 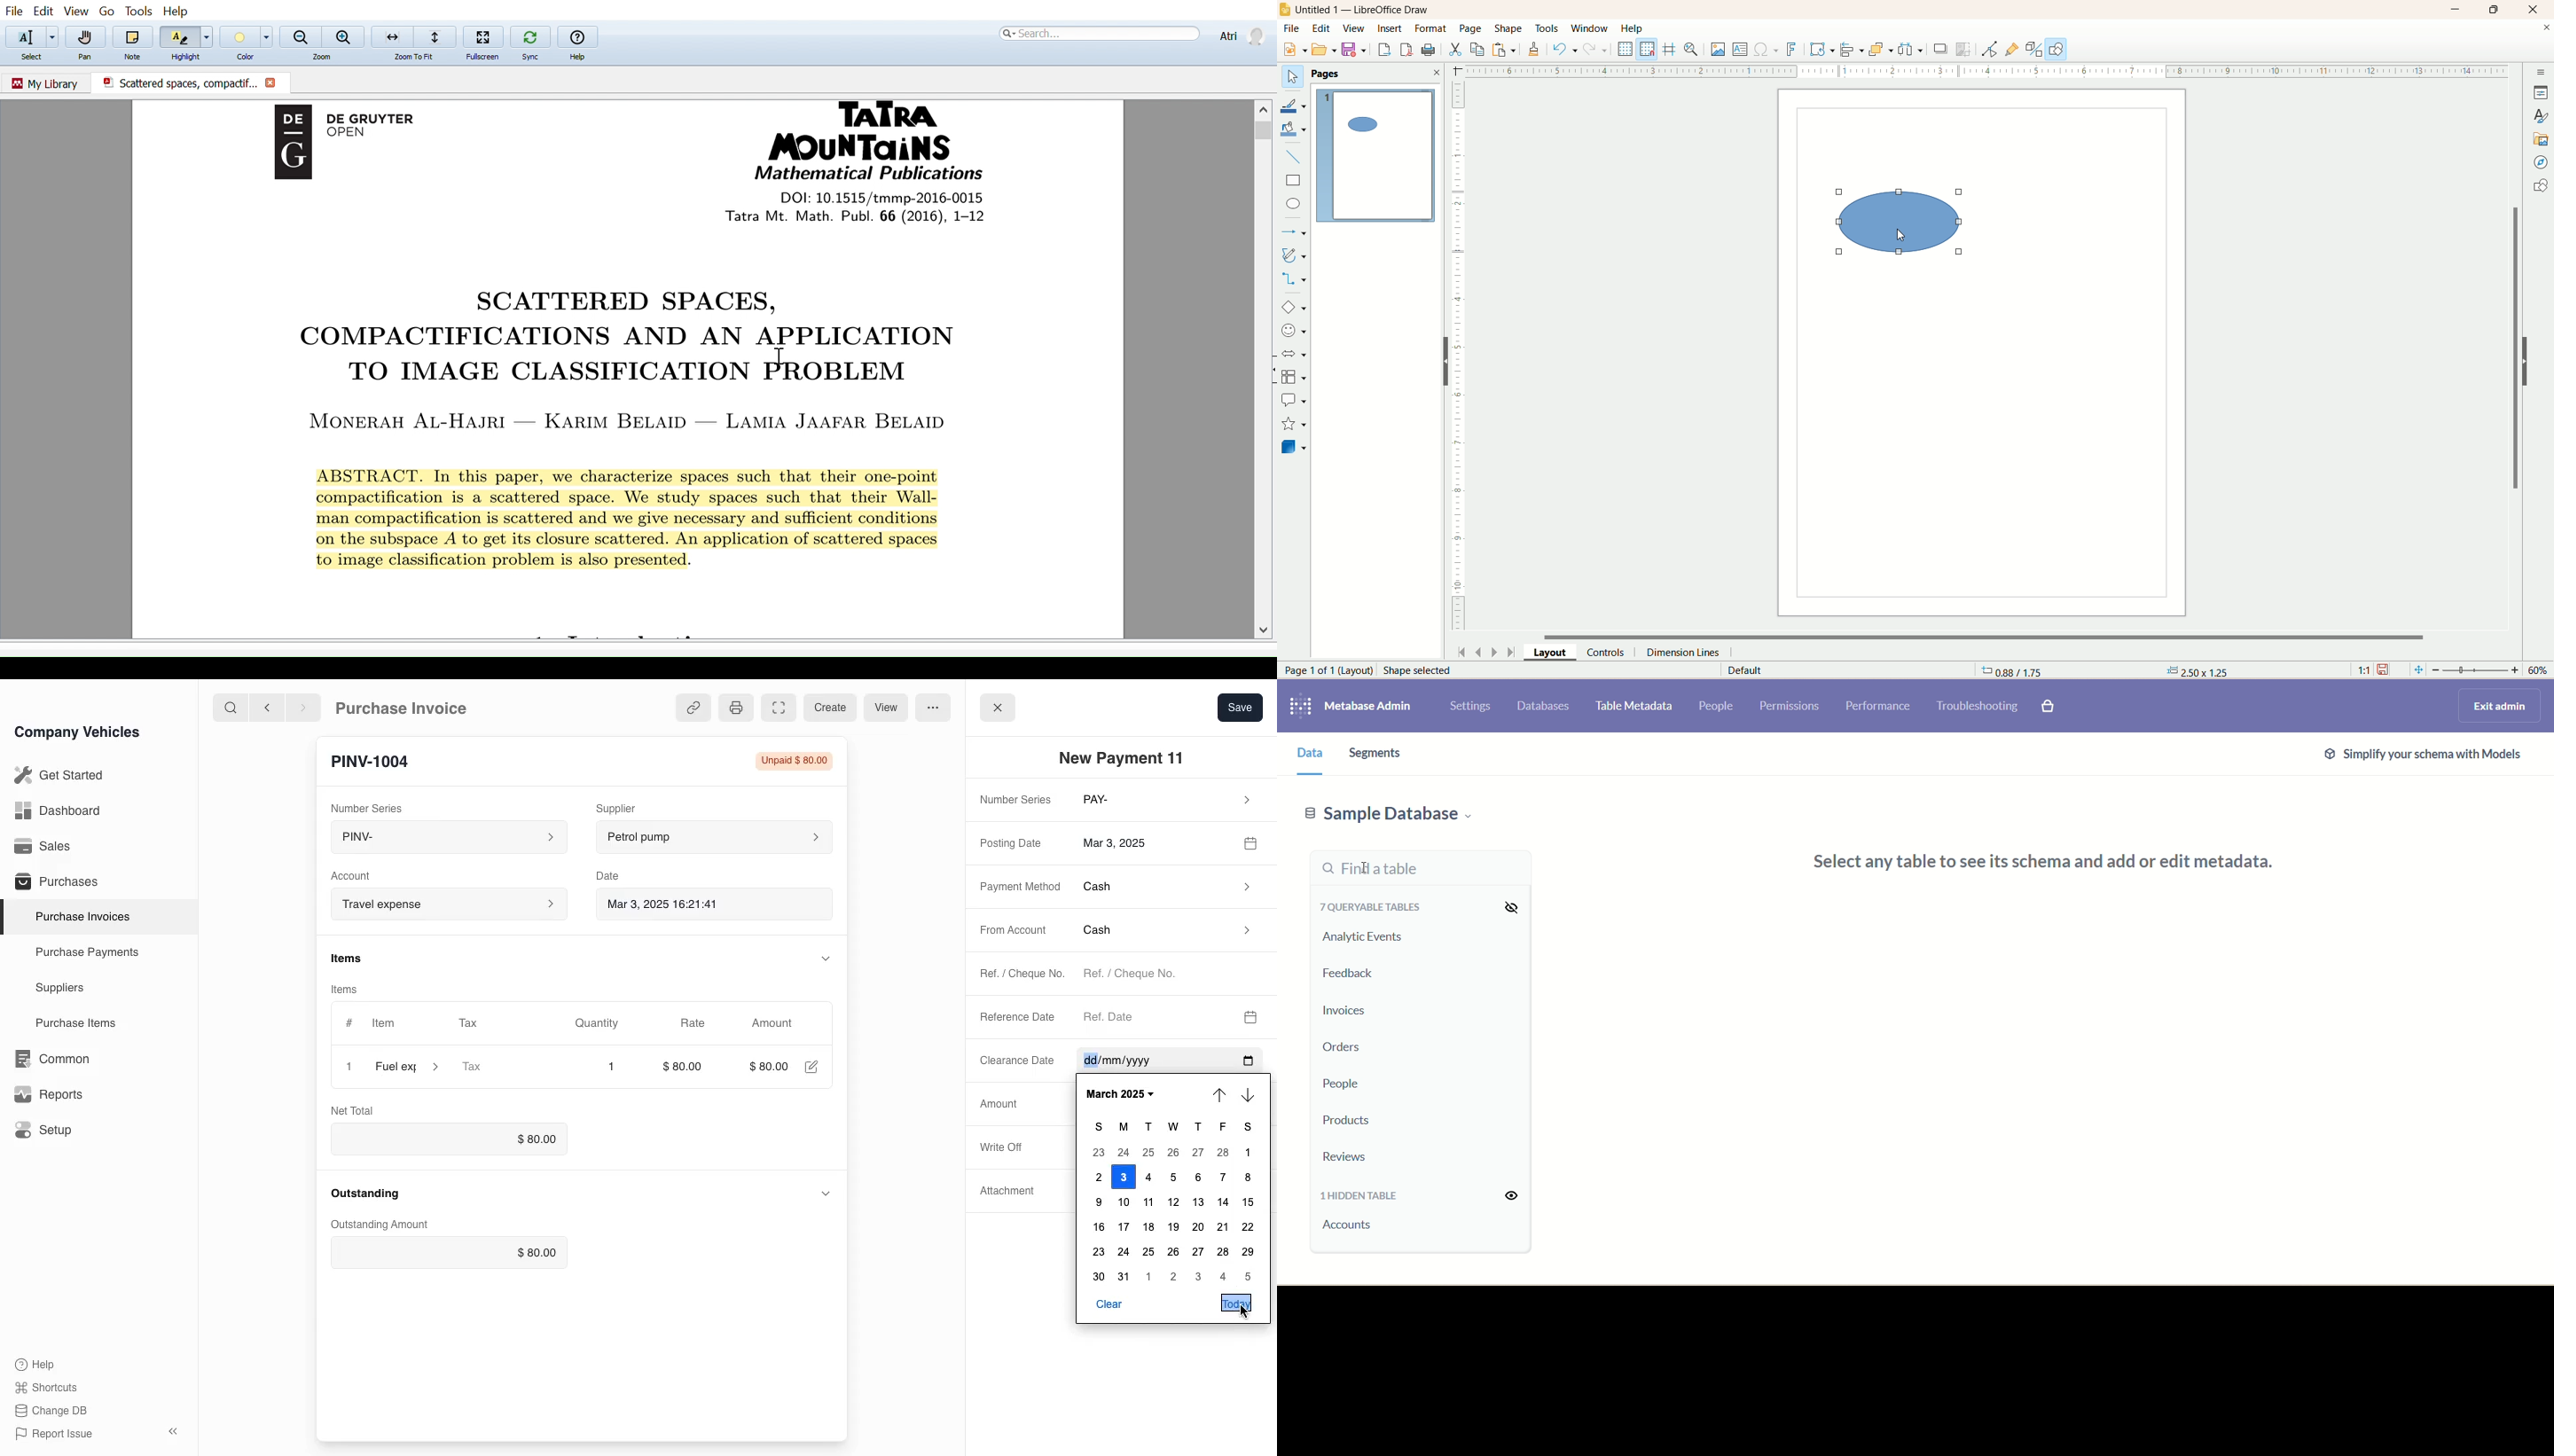 What do you see at coordinates (774, 1023) in the screenshot?
I see `Amount` at bounding box center [774, 1023].